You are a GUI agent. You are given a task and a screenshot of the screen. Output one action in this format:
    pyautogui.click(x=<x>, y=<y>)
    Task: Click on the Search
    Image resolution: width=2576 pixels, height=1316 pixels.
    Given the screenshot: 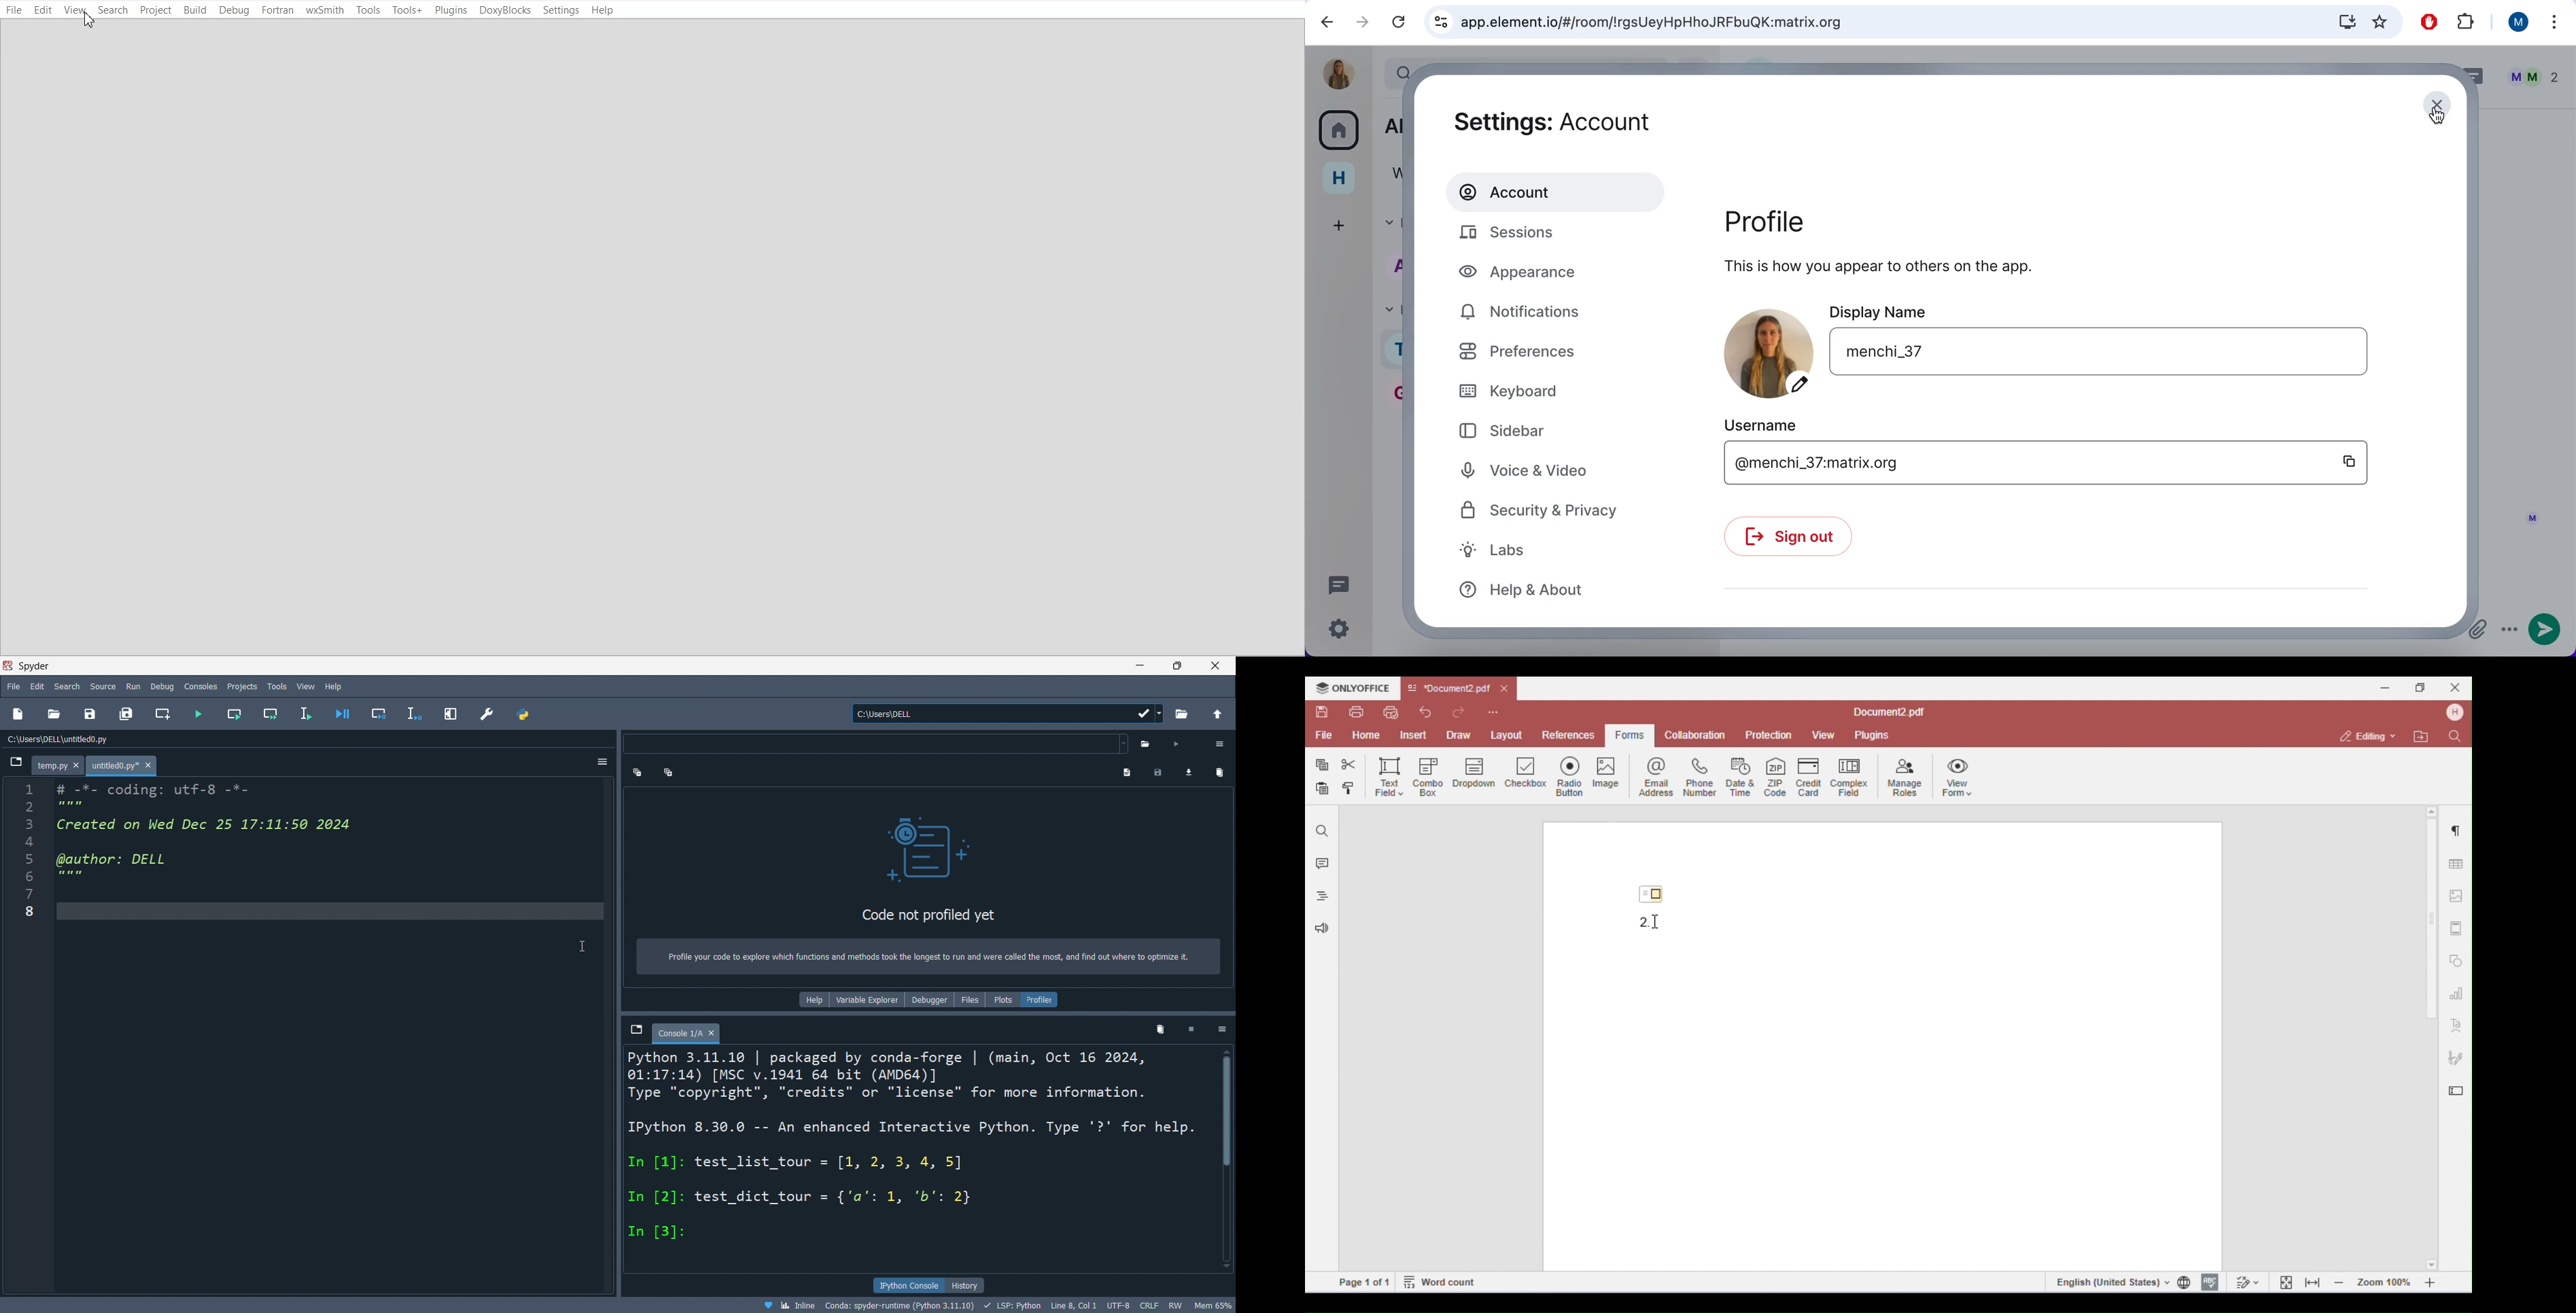 What is the action you would take?
    pyautogui.click(x=113, y=10)
    